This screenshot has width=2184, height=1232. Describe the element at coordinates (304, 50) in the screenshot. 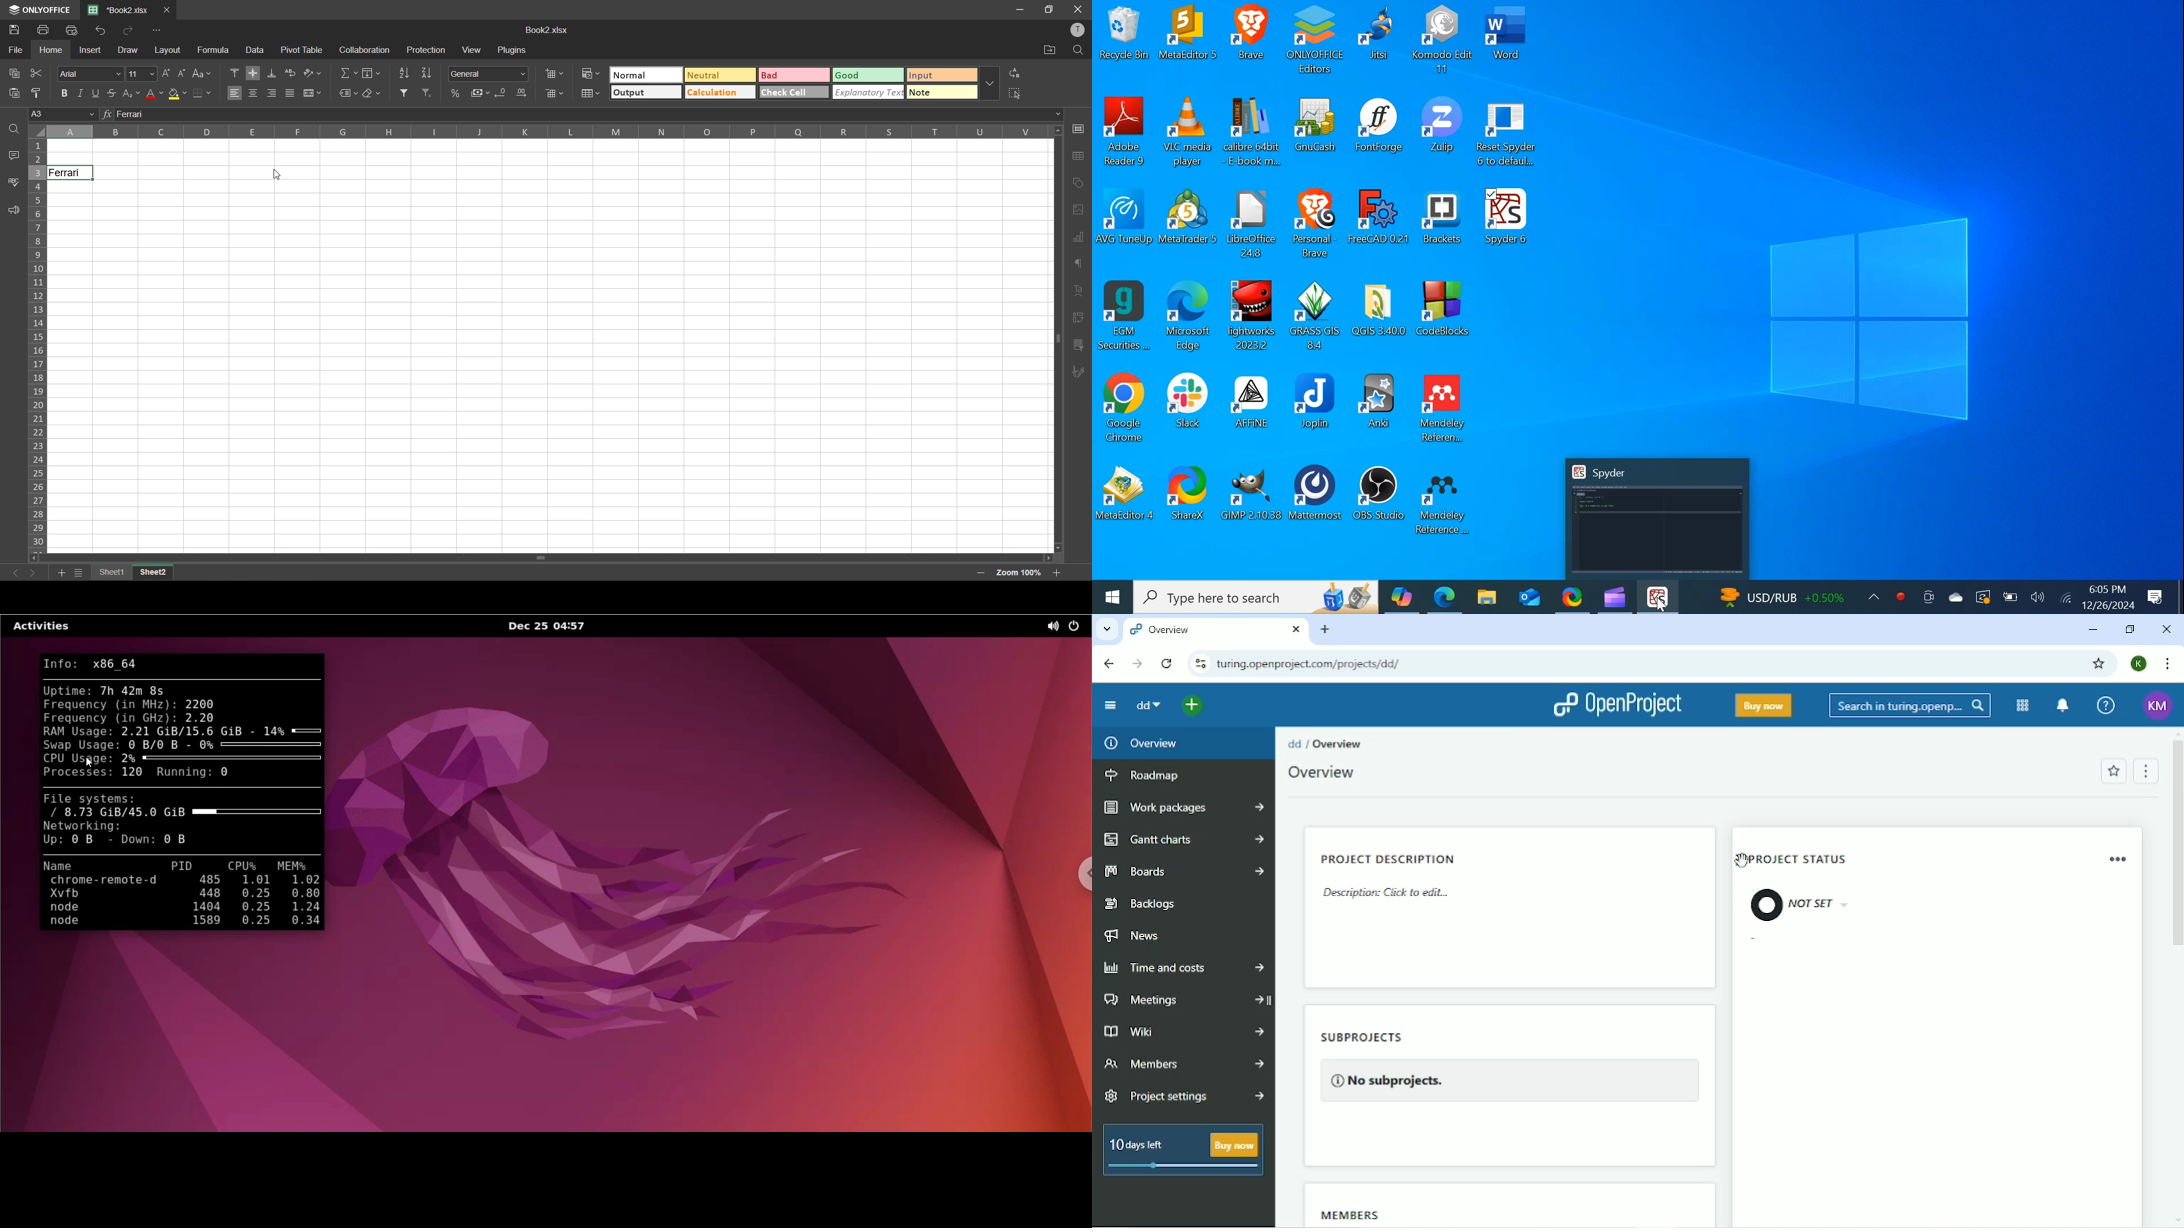

I see `pivot table` at that location.